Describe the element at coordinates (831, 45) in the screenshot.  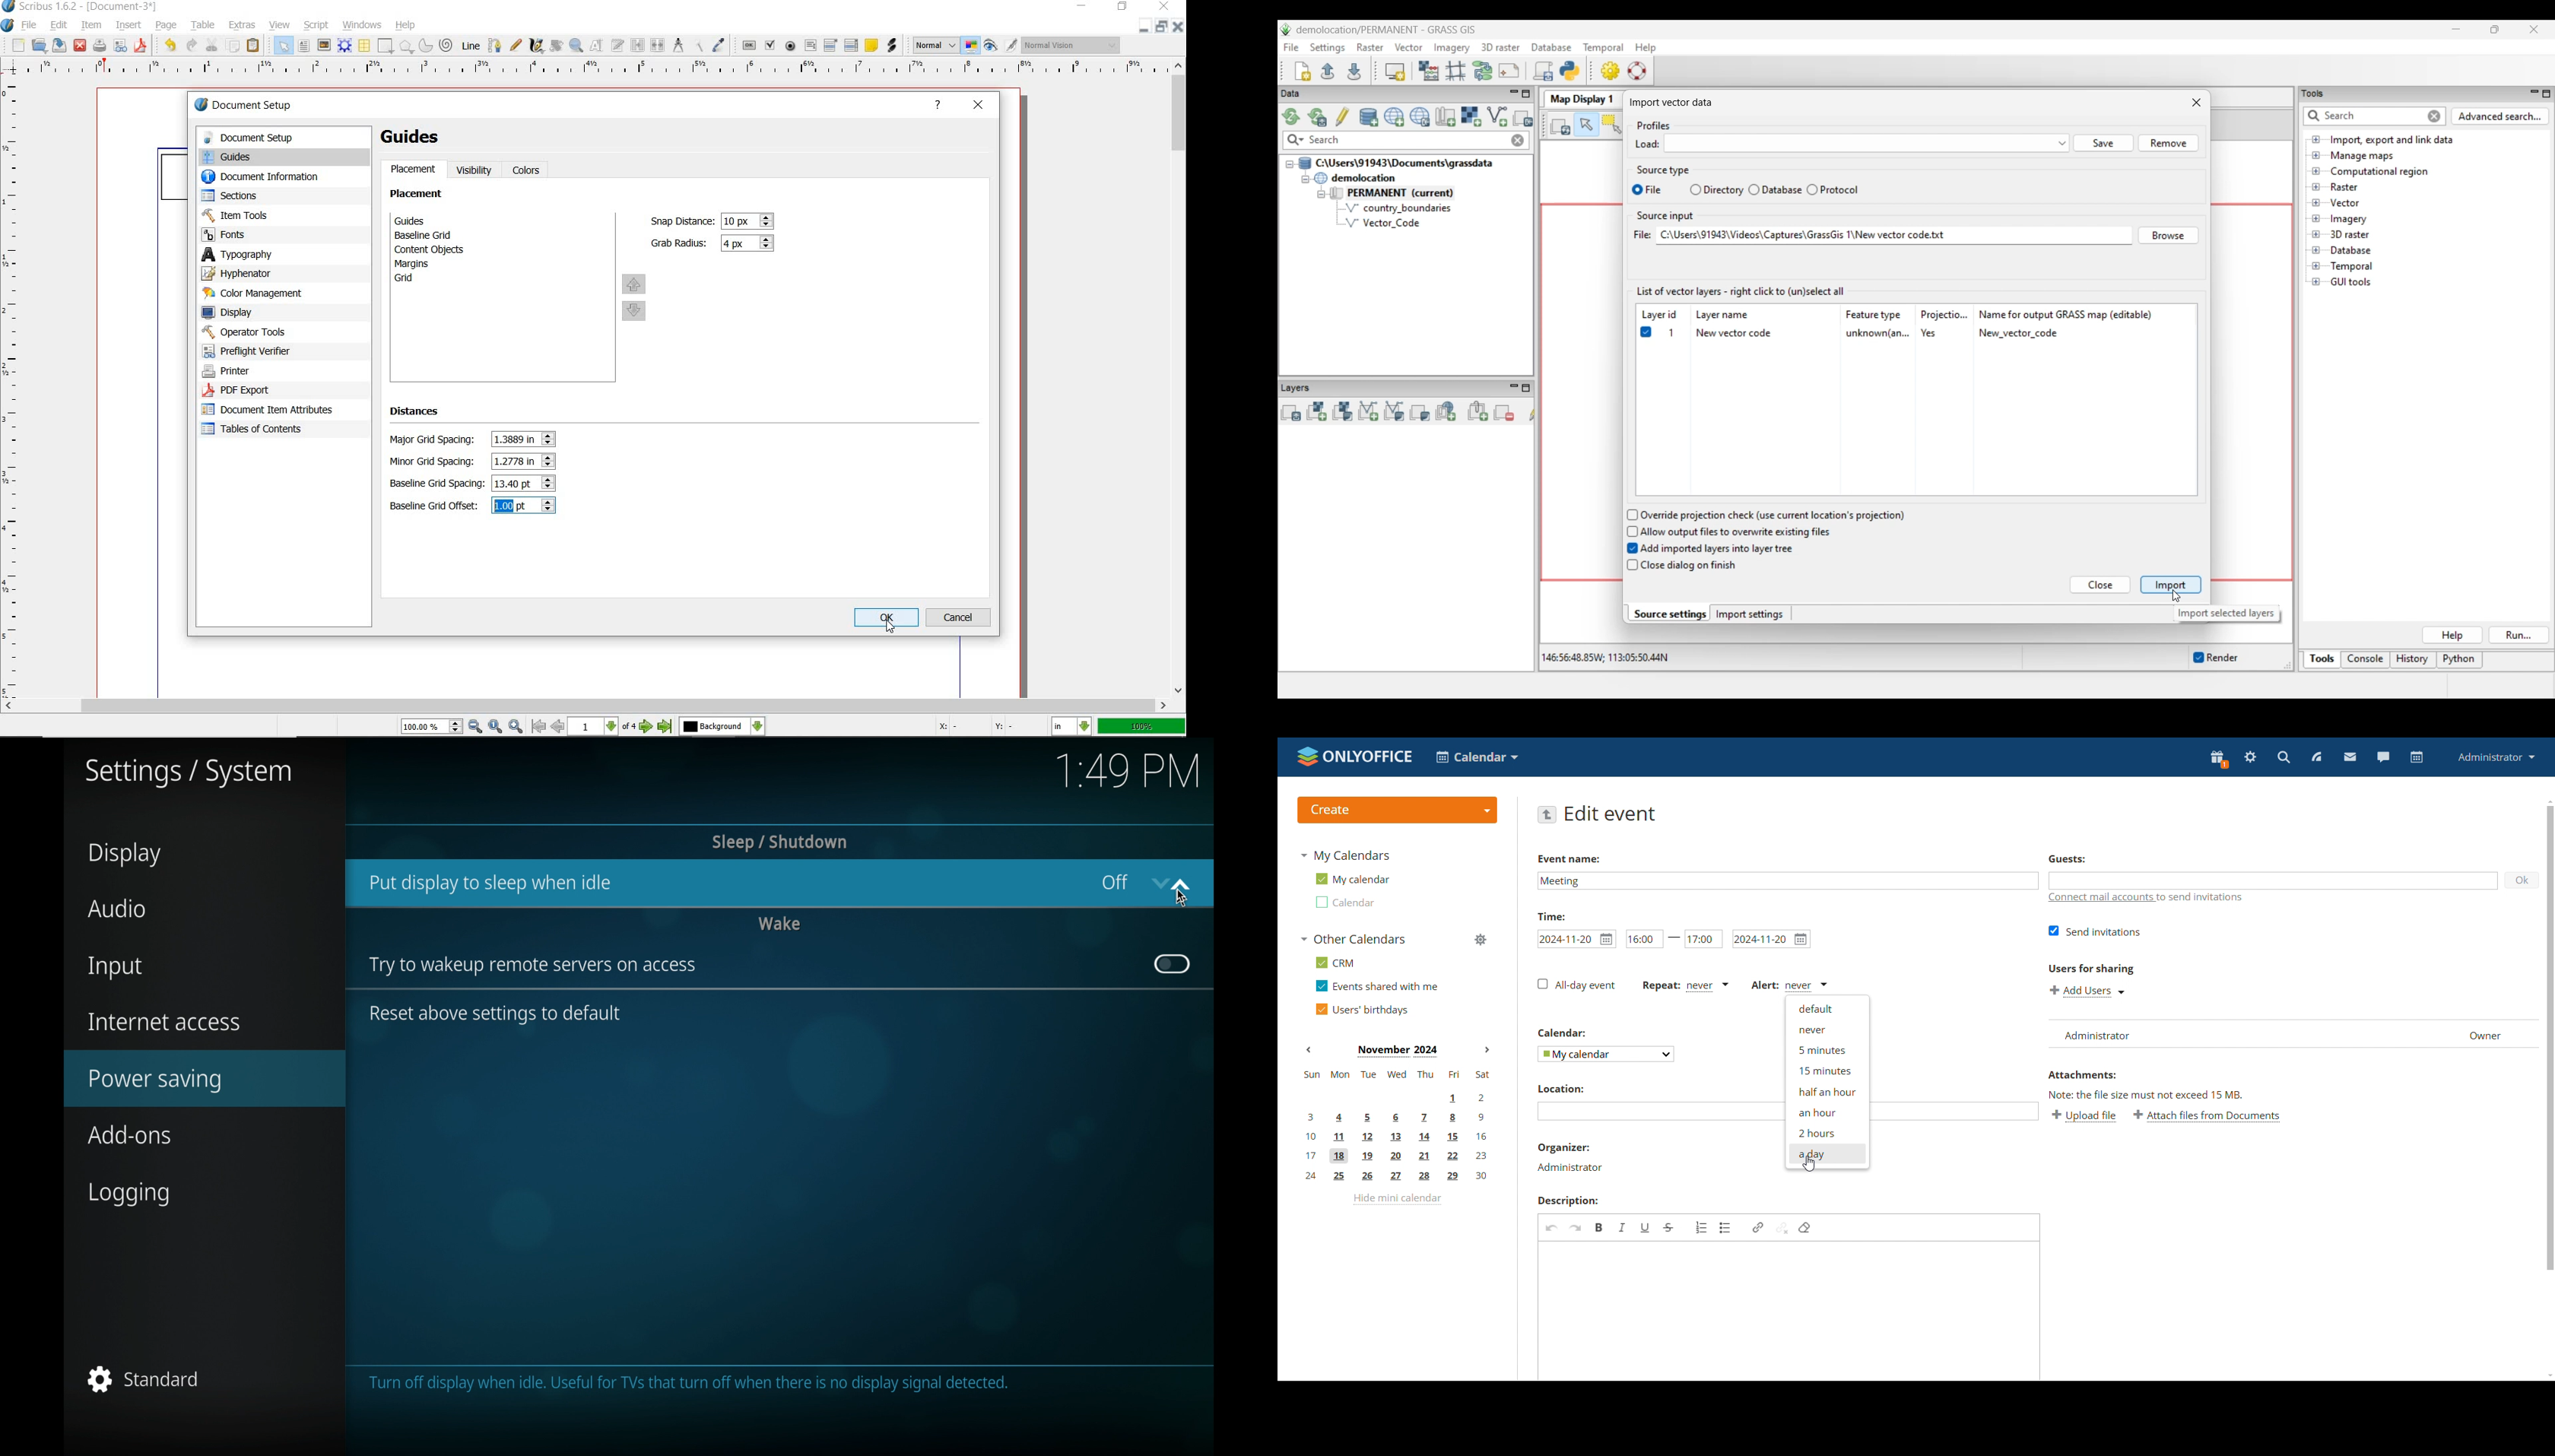
I see `pdf combo box` at that location.